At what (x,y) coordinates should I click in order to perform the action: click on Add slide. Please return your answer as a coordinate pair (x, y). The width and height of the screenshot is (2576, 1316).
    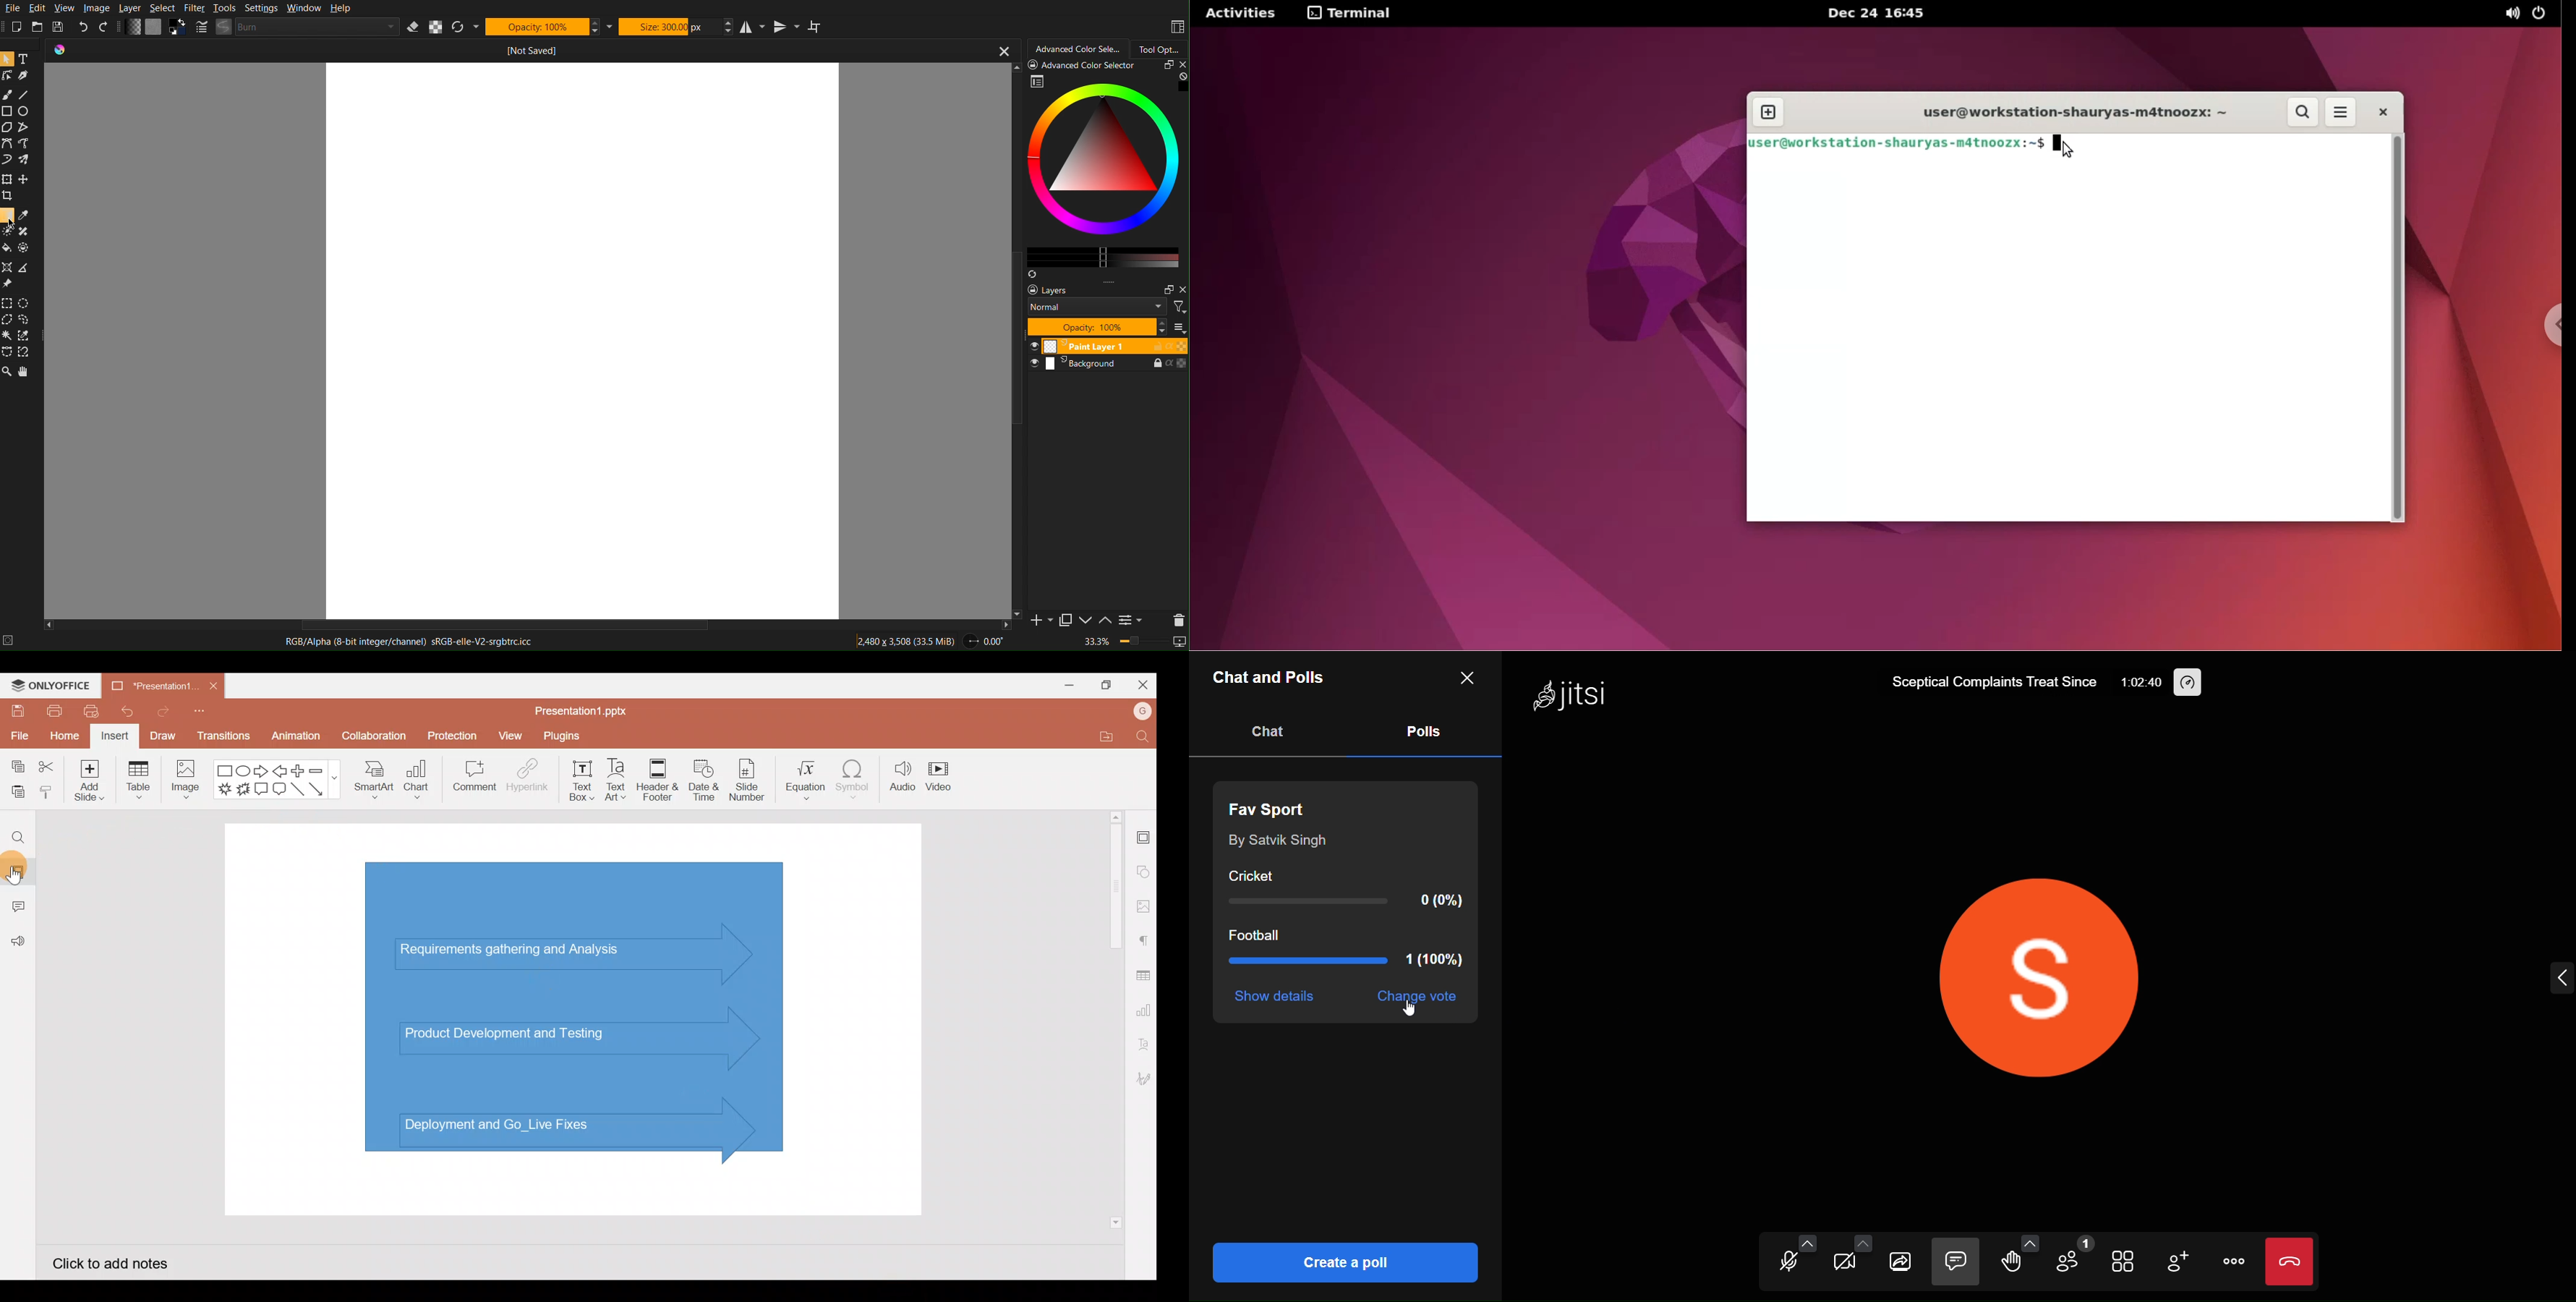
    Looking at the image, I should click on (87, 782).